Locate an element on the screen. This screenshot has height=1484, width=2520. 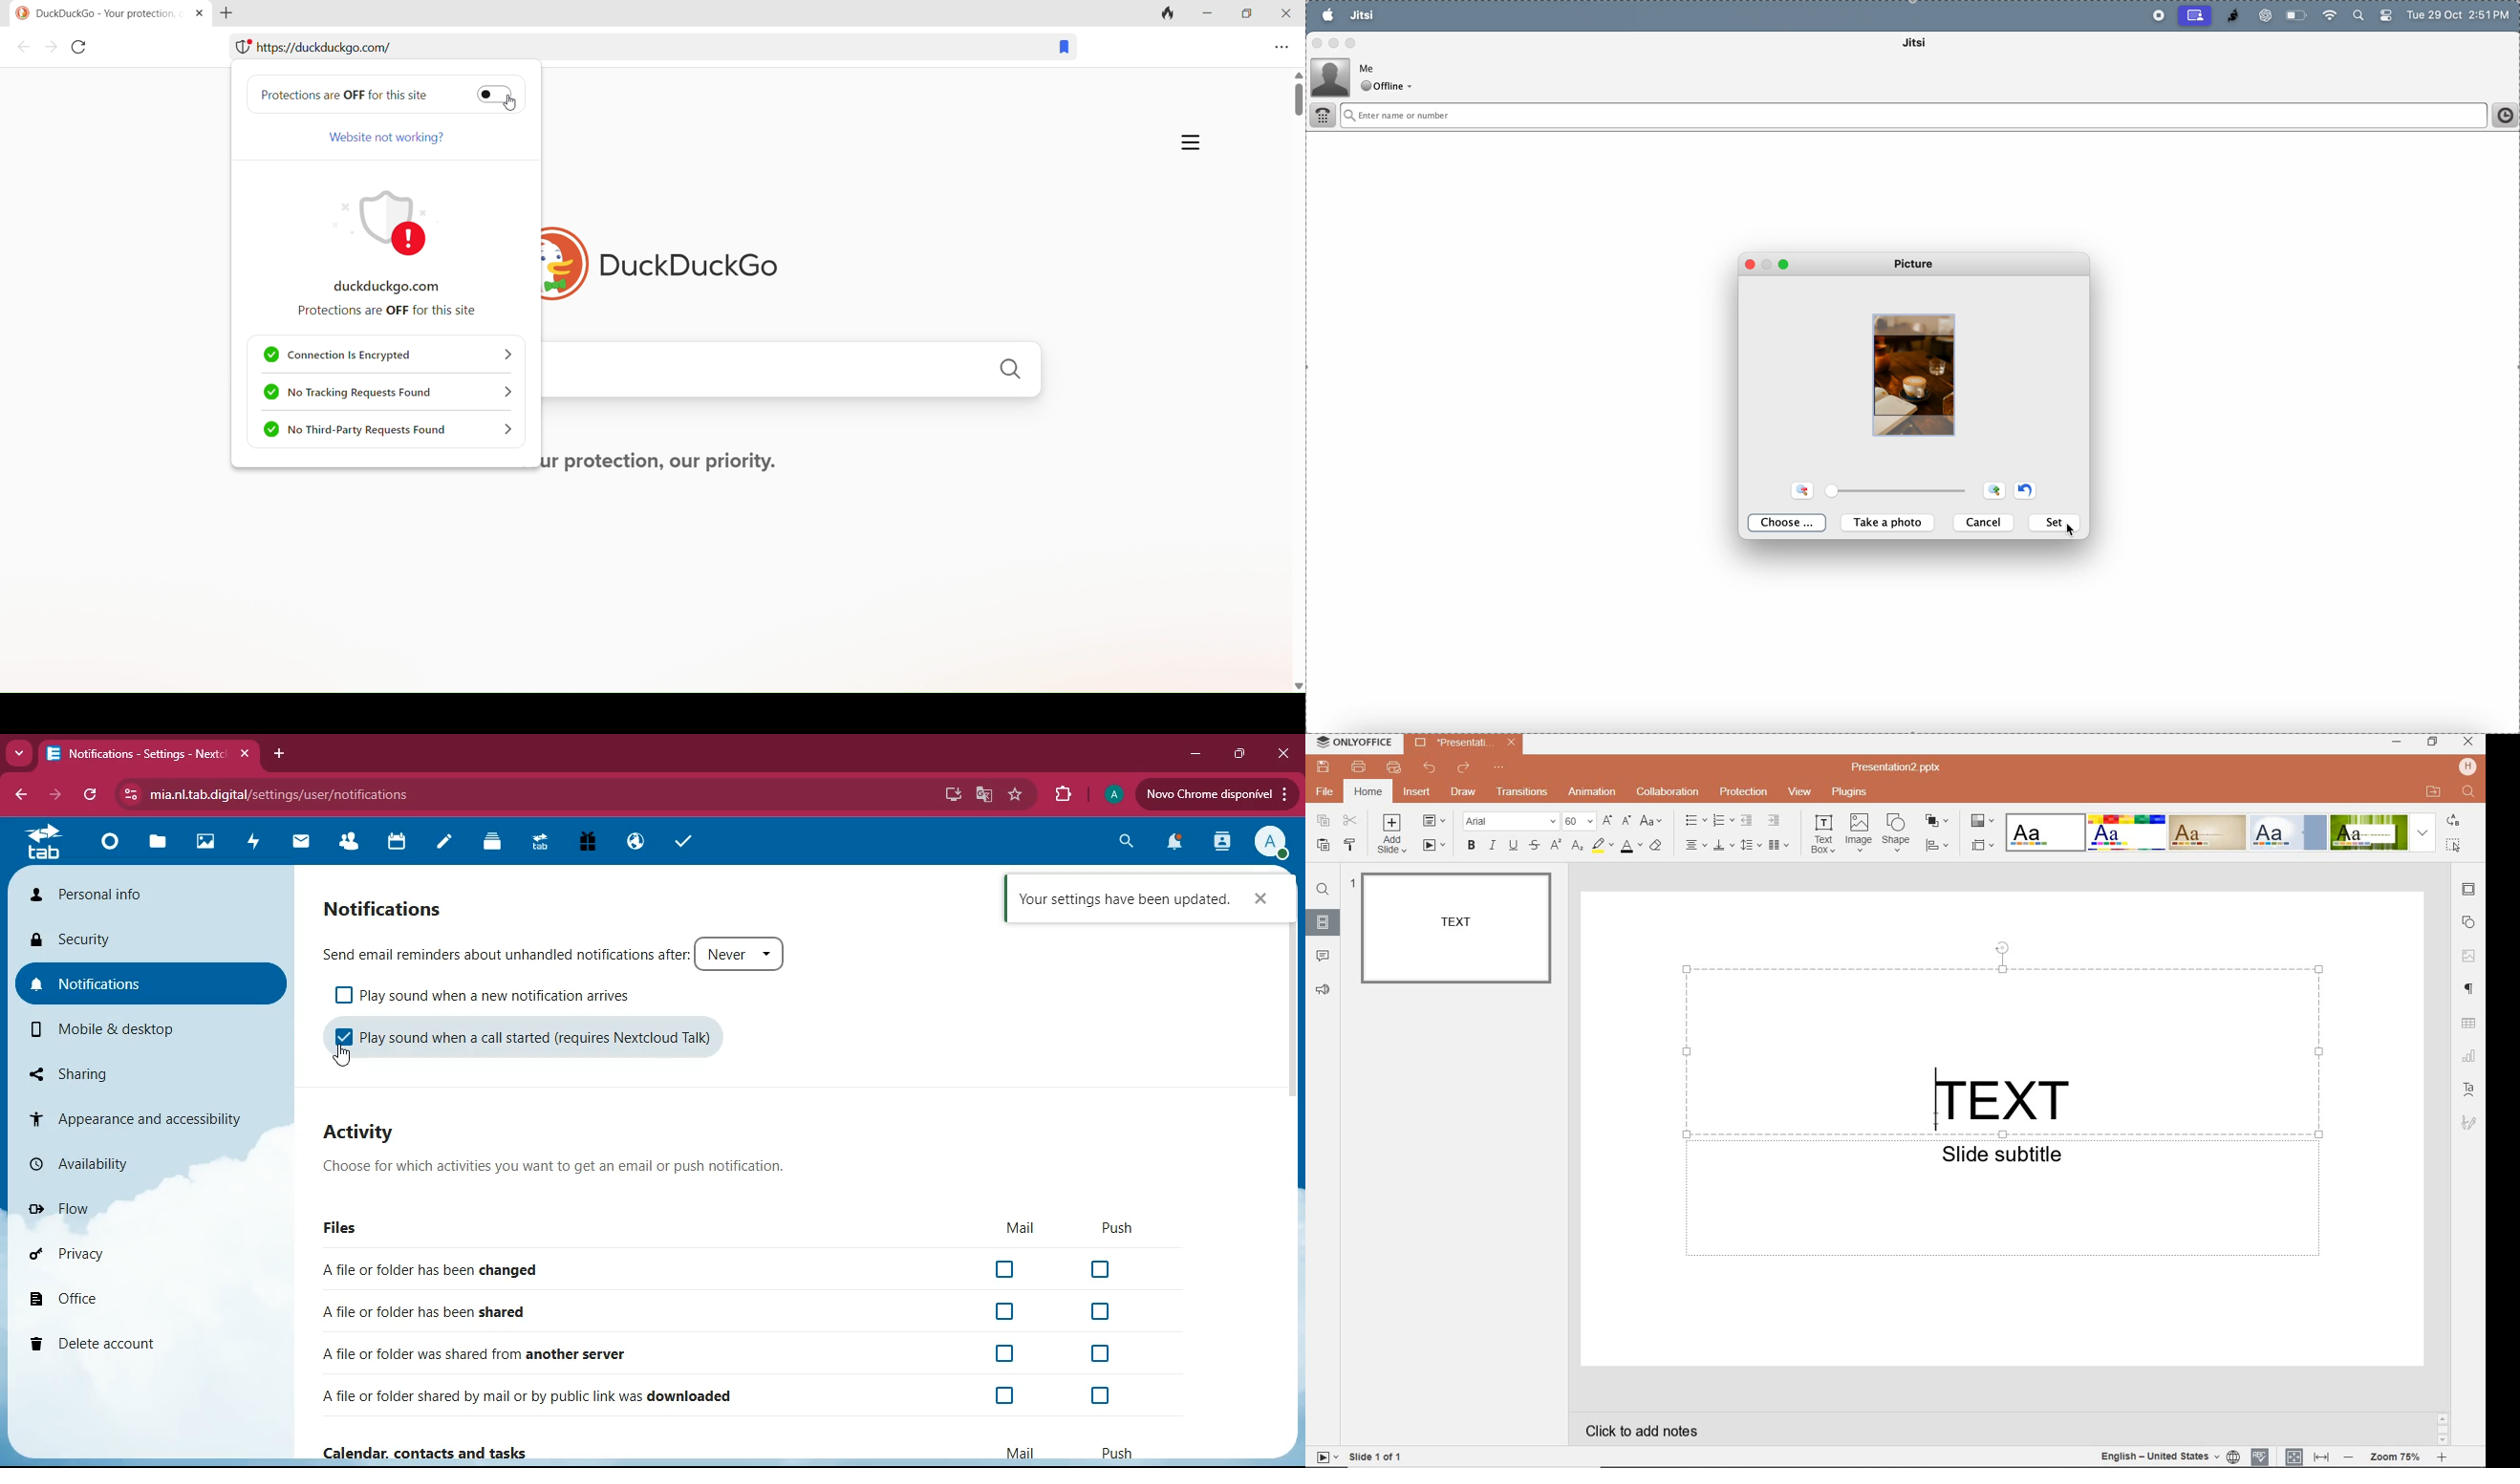
off is located at coordinates (1007, 1271).